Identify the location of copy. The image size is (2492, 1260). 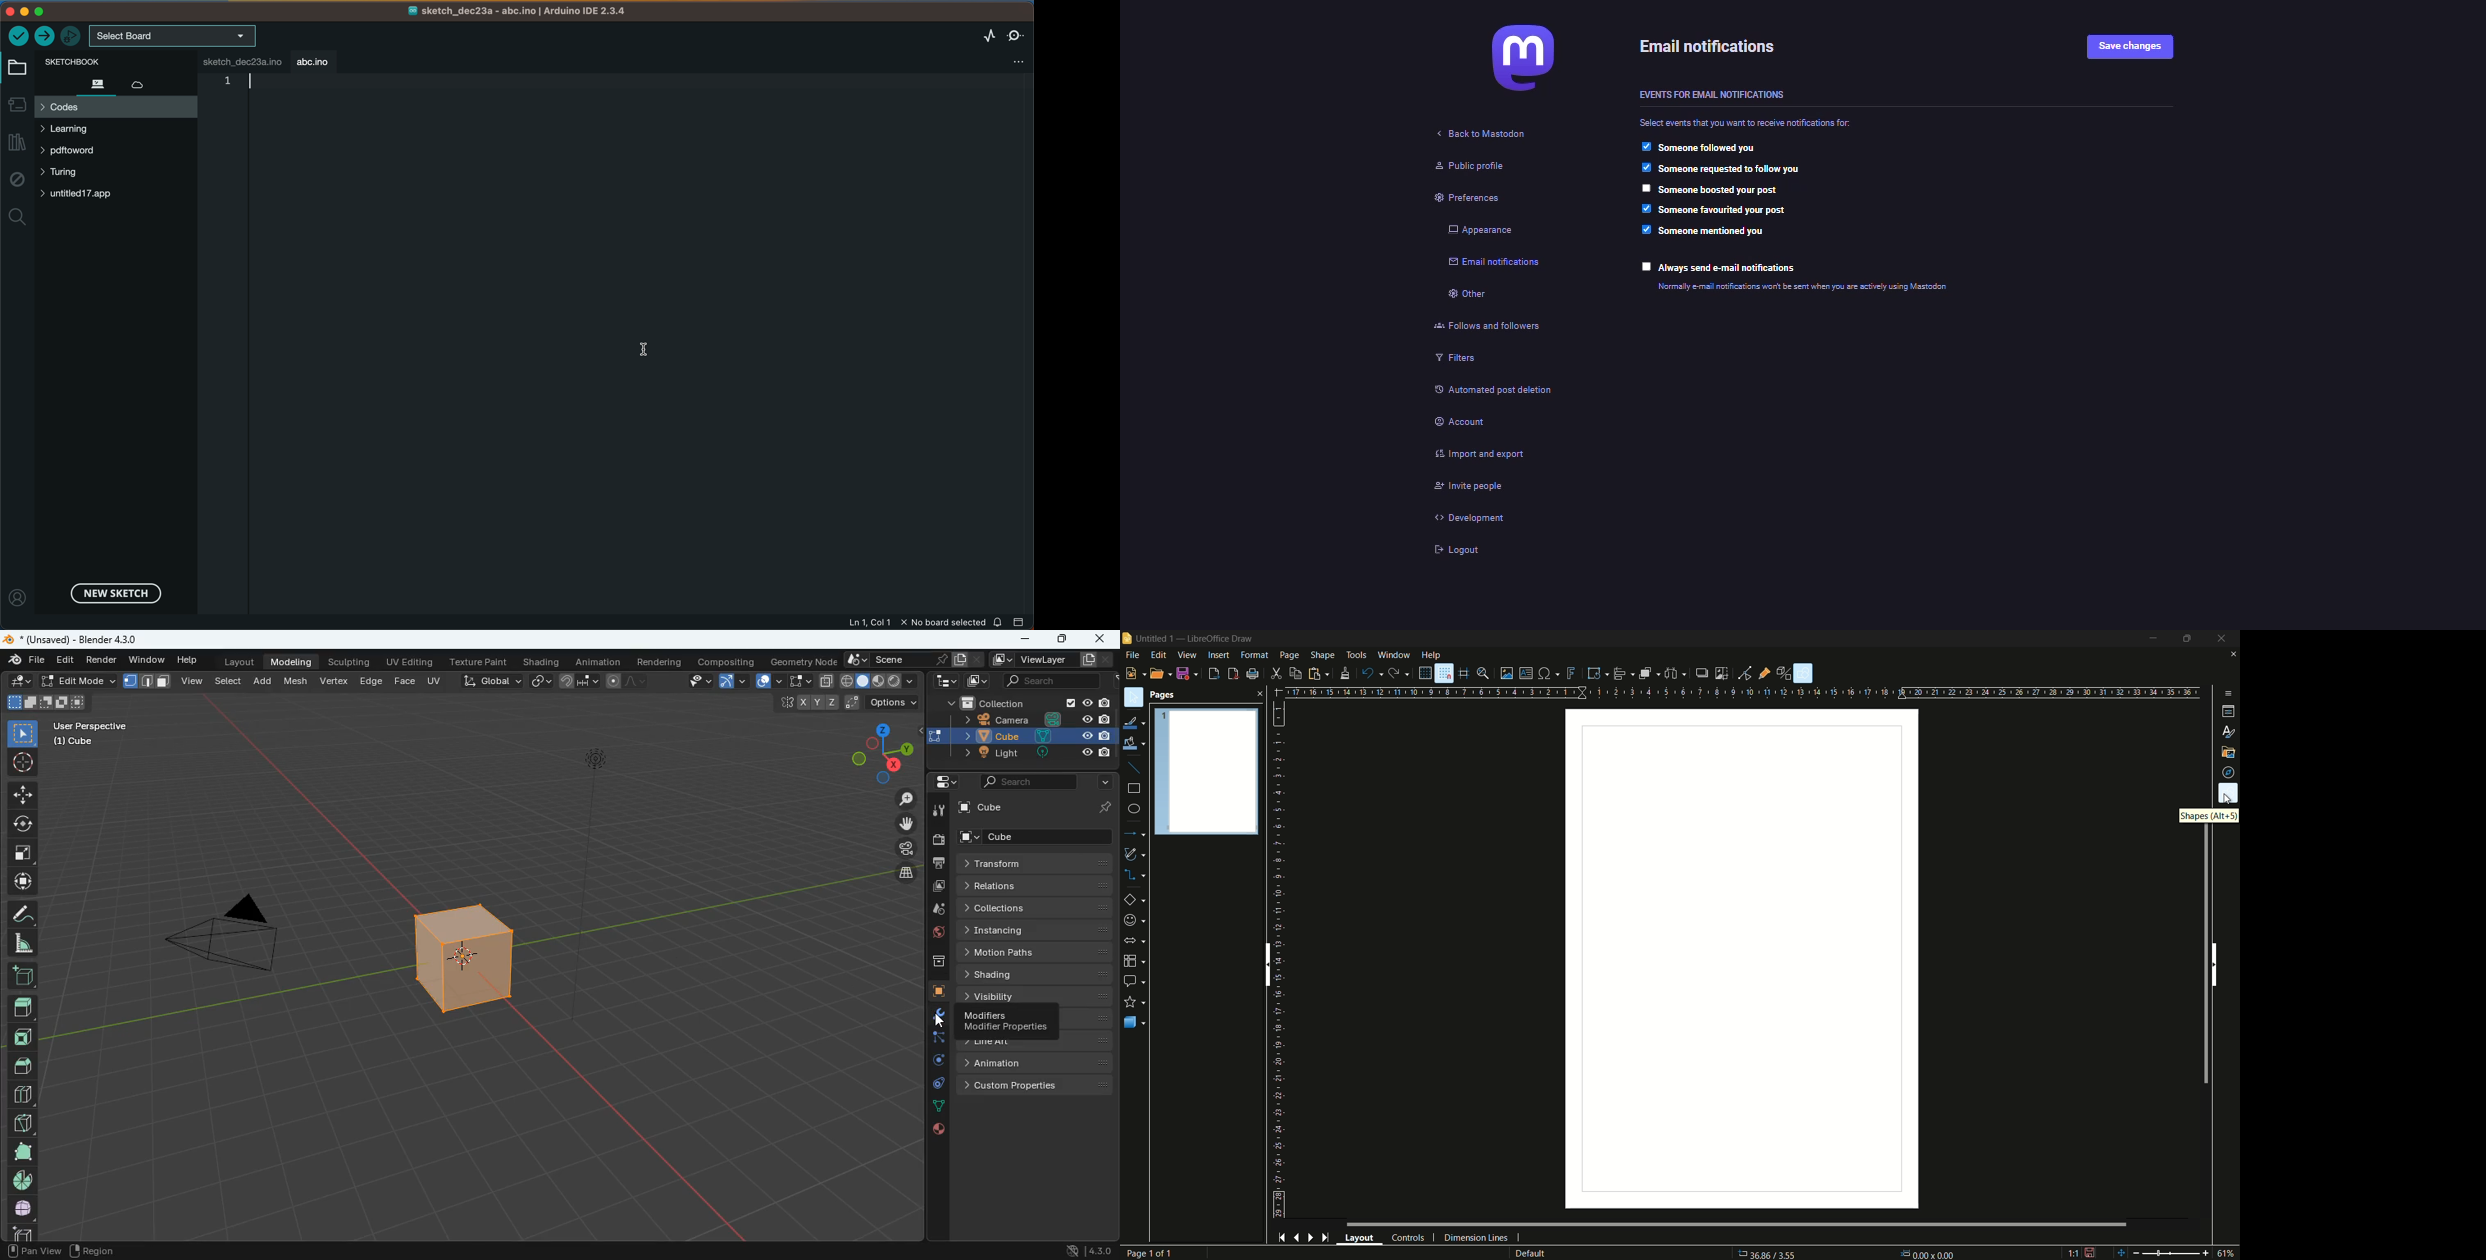
(827, 682).